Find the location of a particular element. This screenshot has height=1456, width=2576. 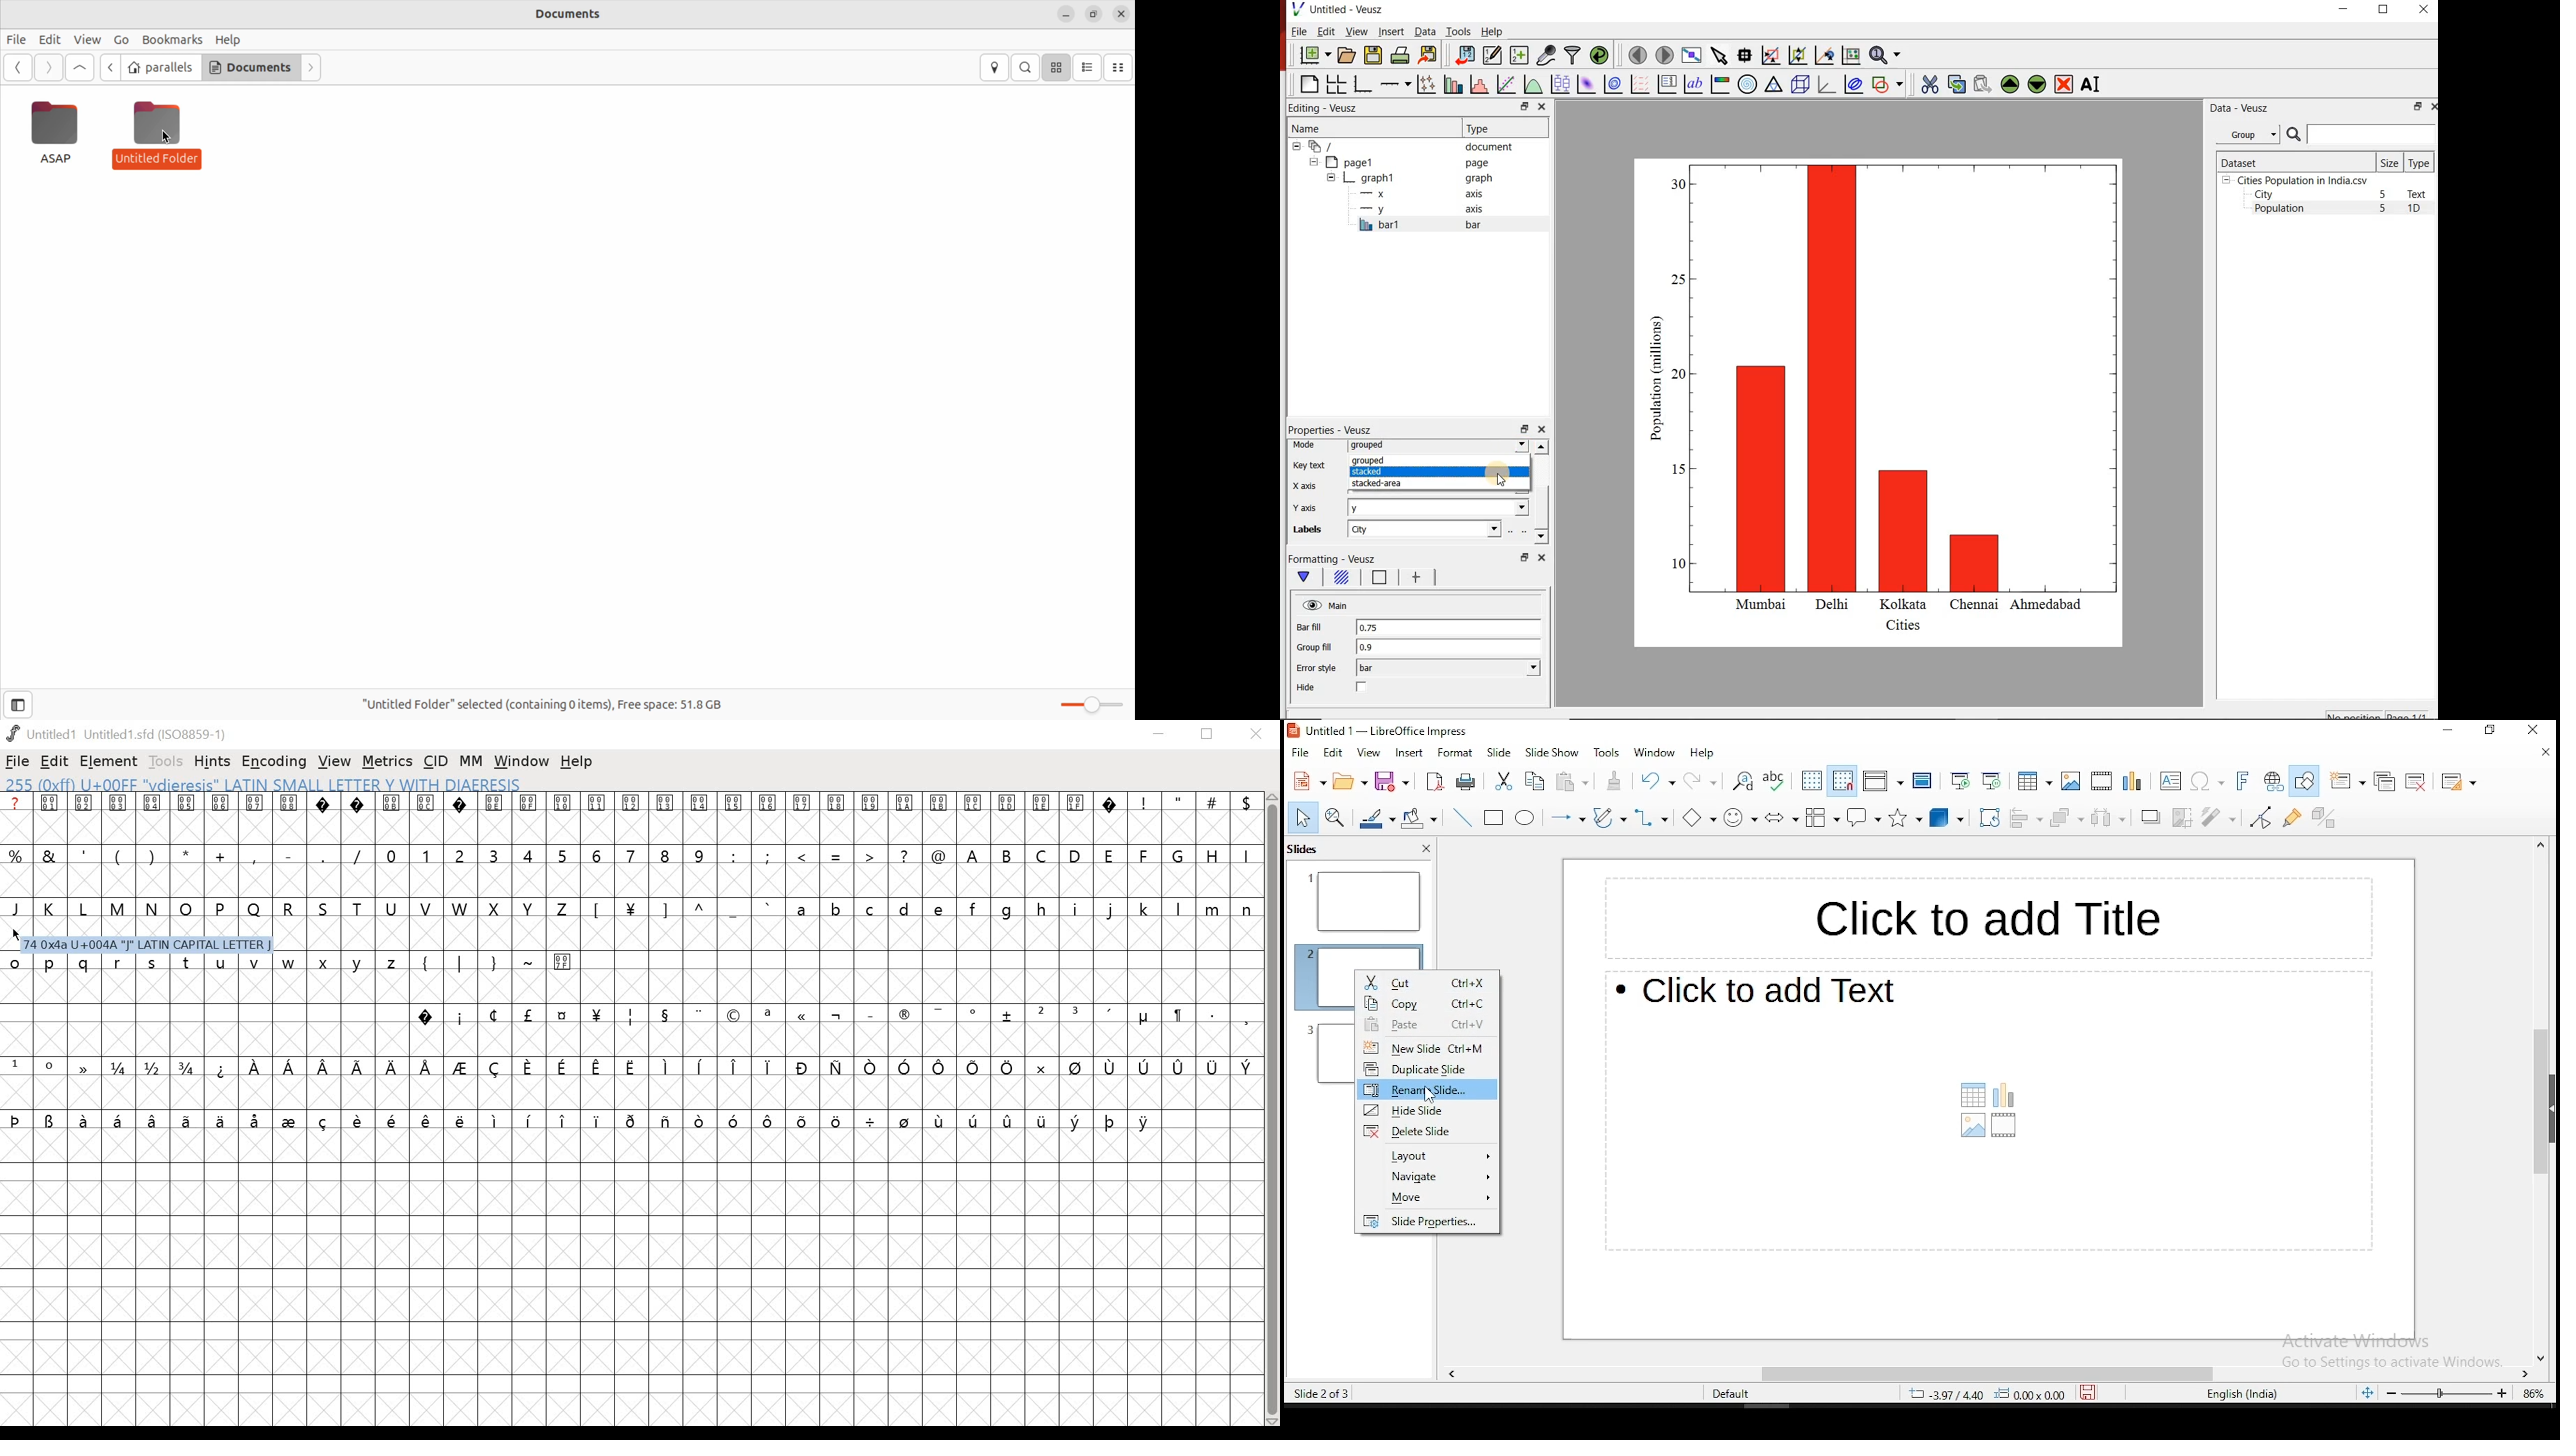

FILE is located at coordinates (17, 761).